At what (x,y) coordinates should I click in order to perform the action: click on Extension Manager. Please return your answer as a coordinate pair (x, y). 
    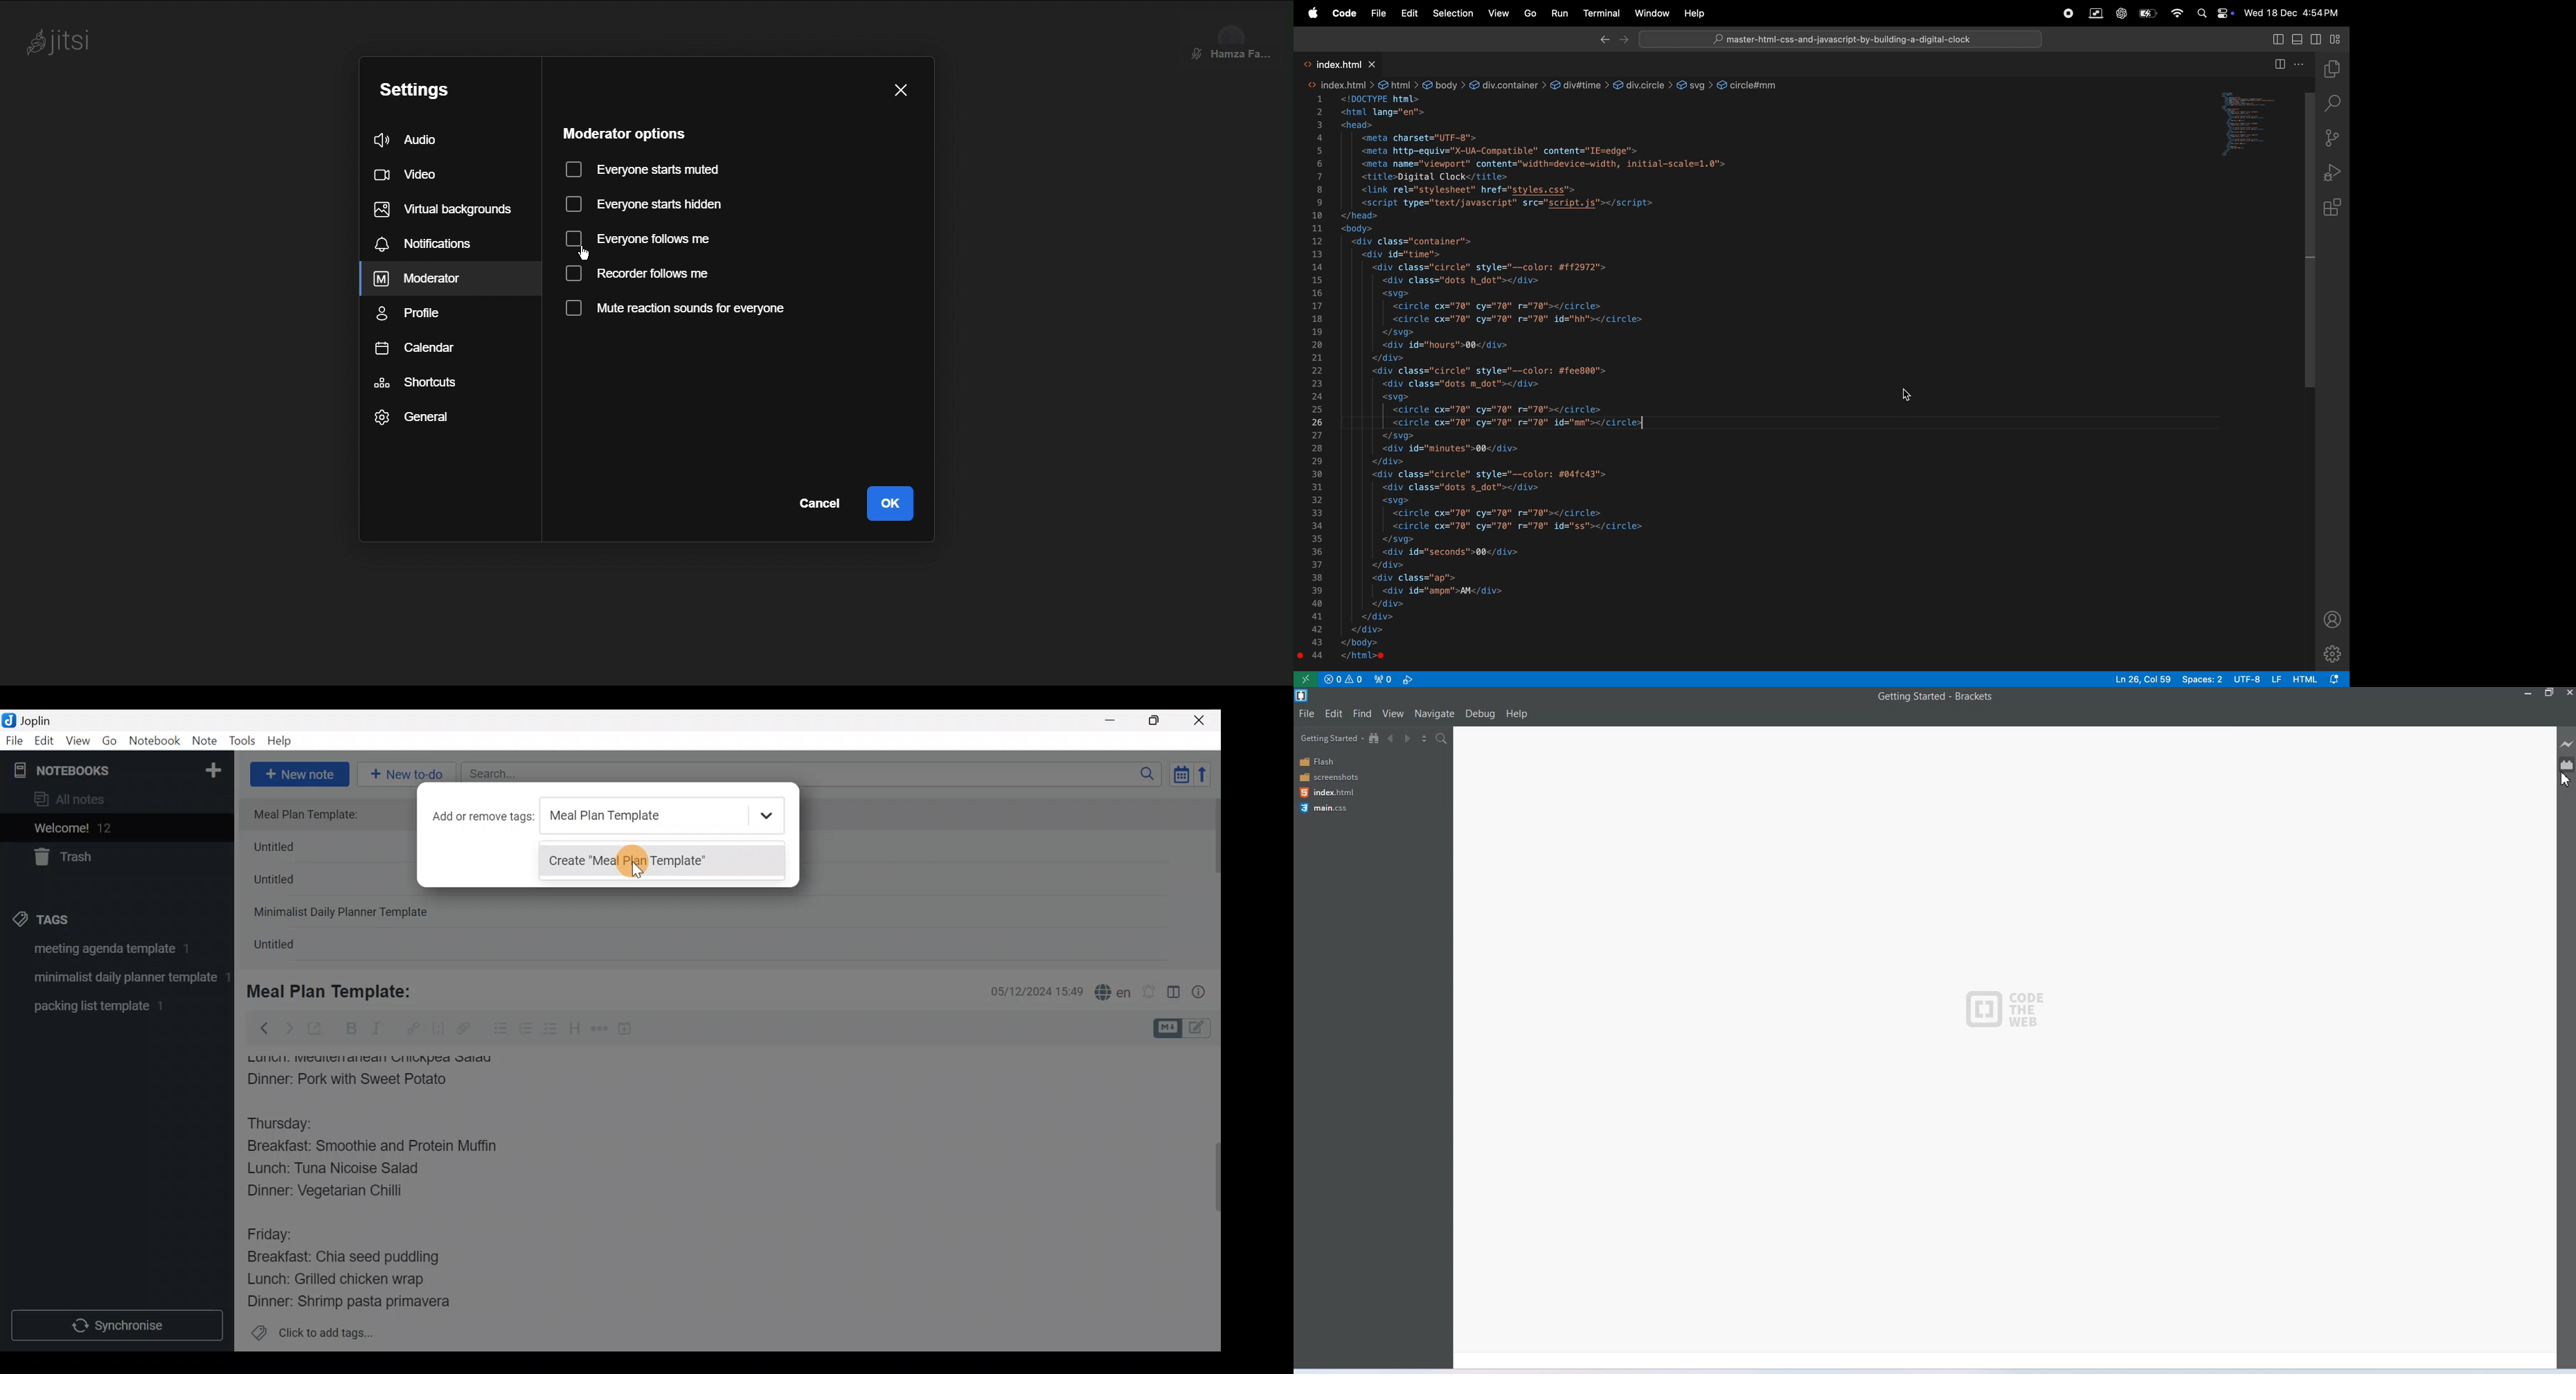
    Looking at the image, I should click on (2568, 765).